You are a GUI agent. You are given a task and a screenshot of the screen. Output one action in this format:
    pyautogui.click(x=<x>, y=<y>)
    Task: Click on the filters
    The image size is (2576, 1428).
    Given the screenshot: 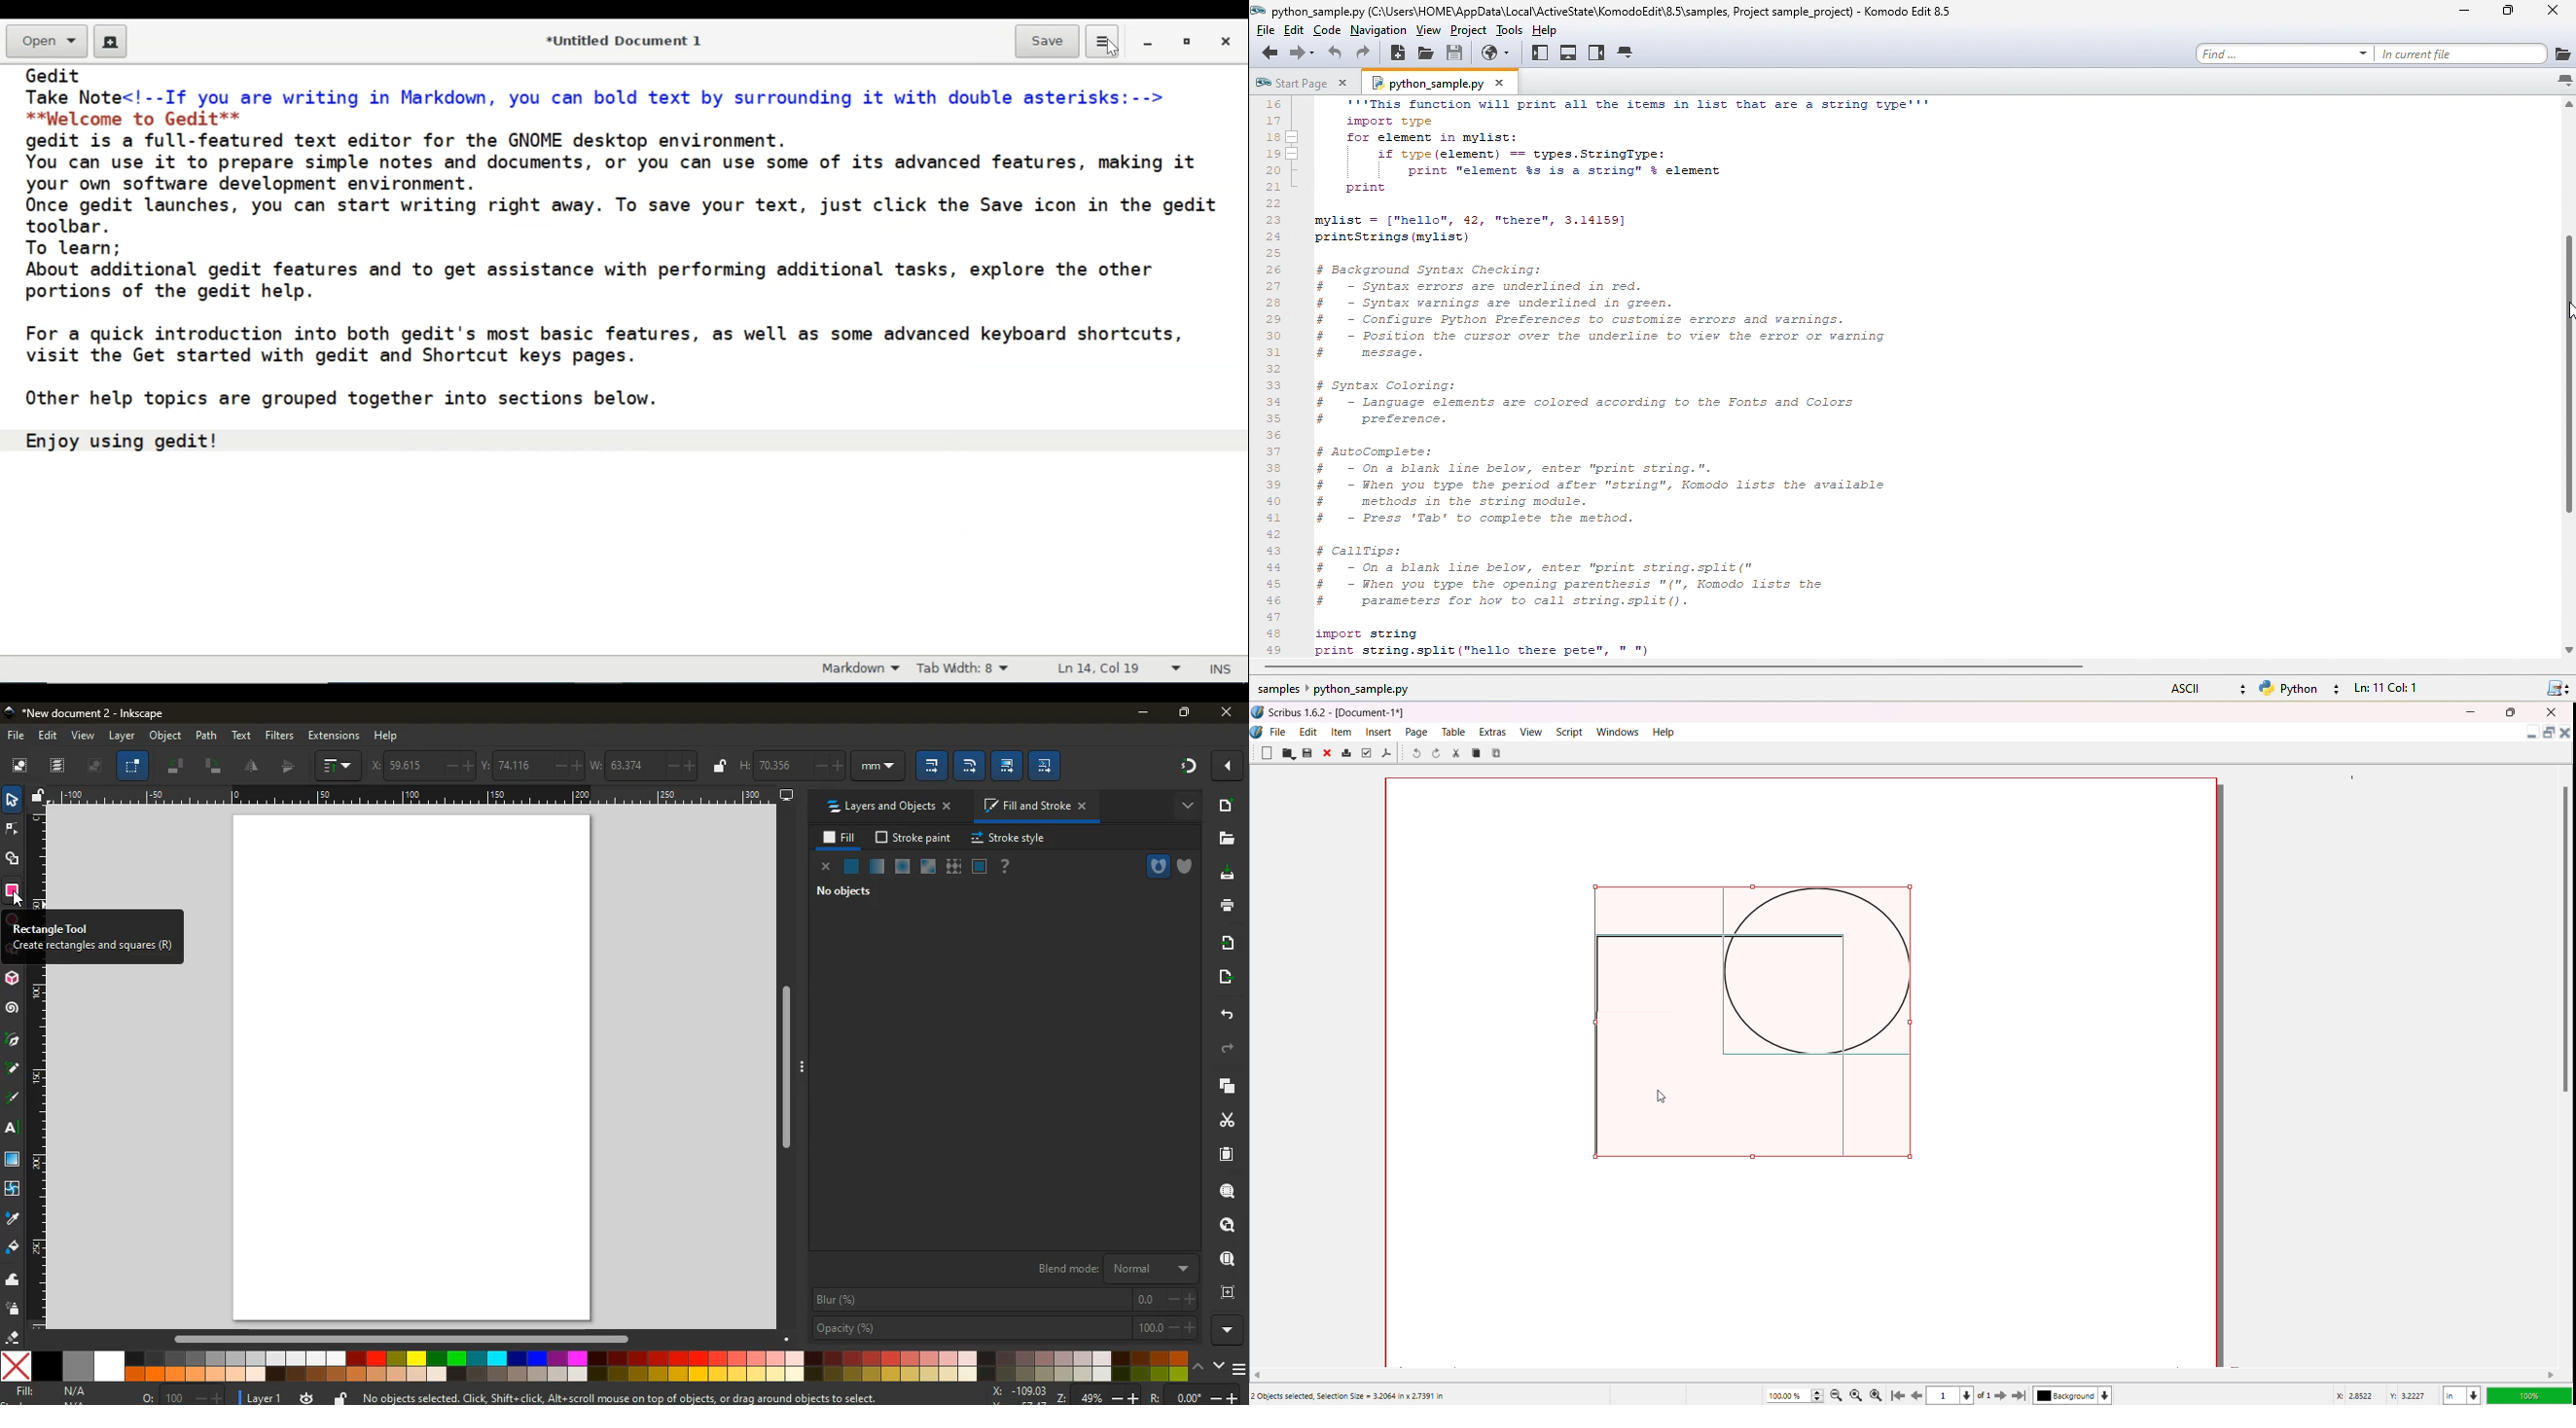 What is the action you would take?
    pyautogui.click(x=280, y=736)
    